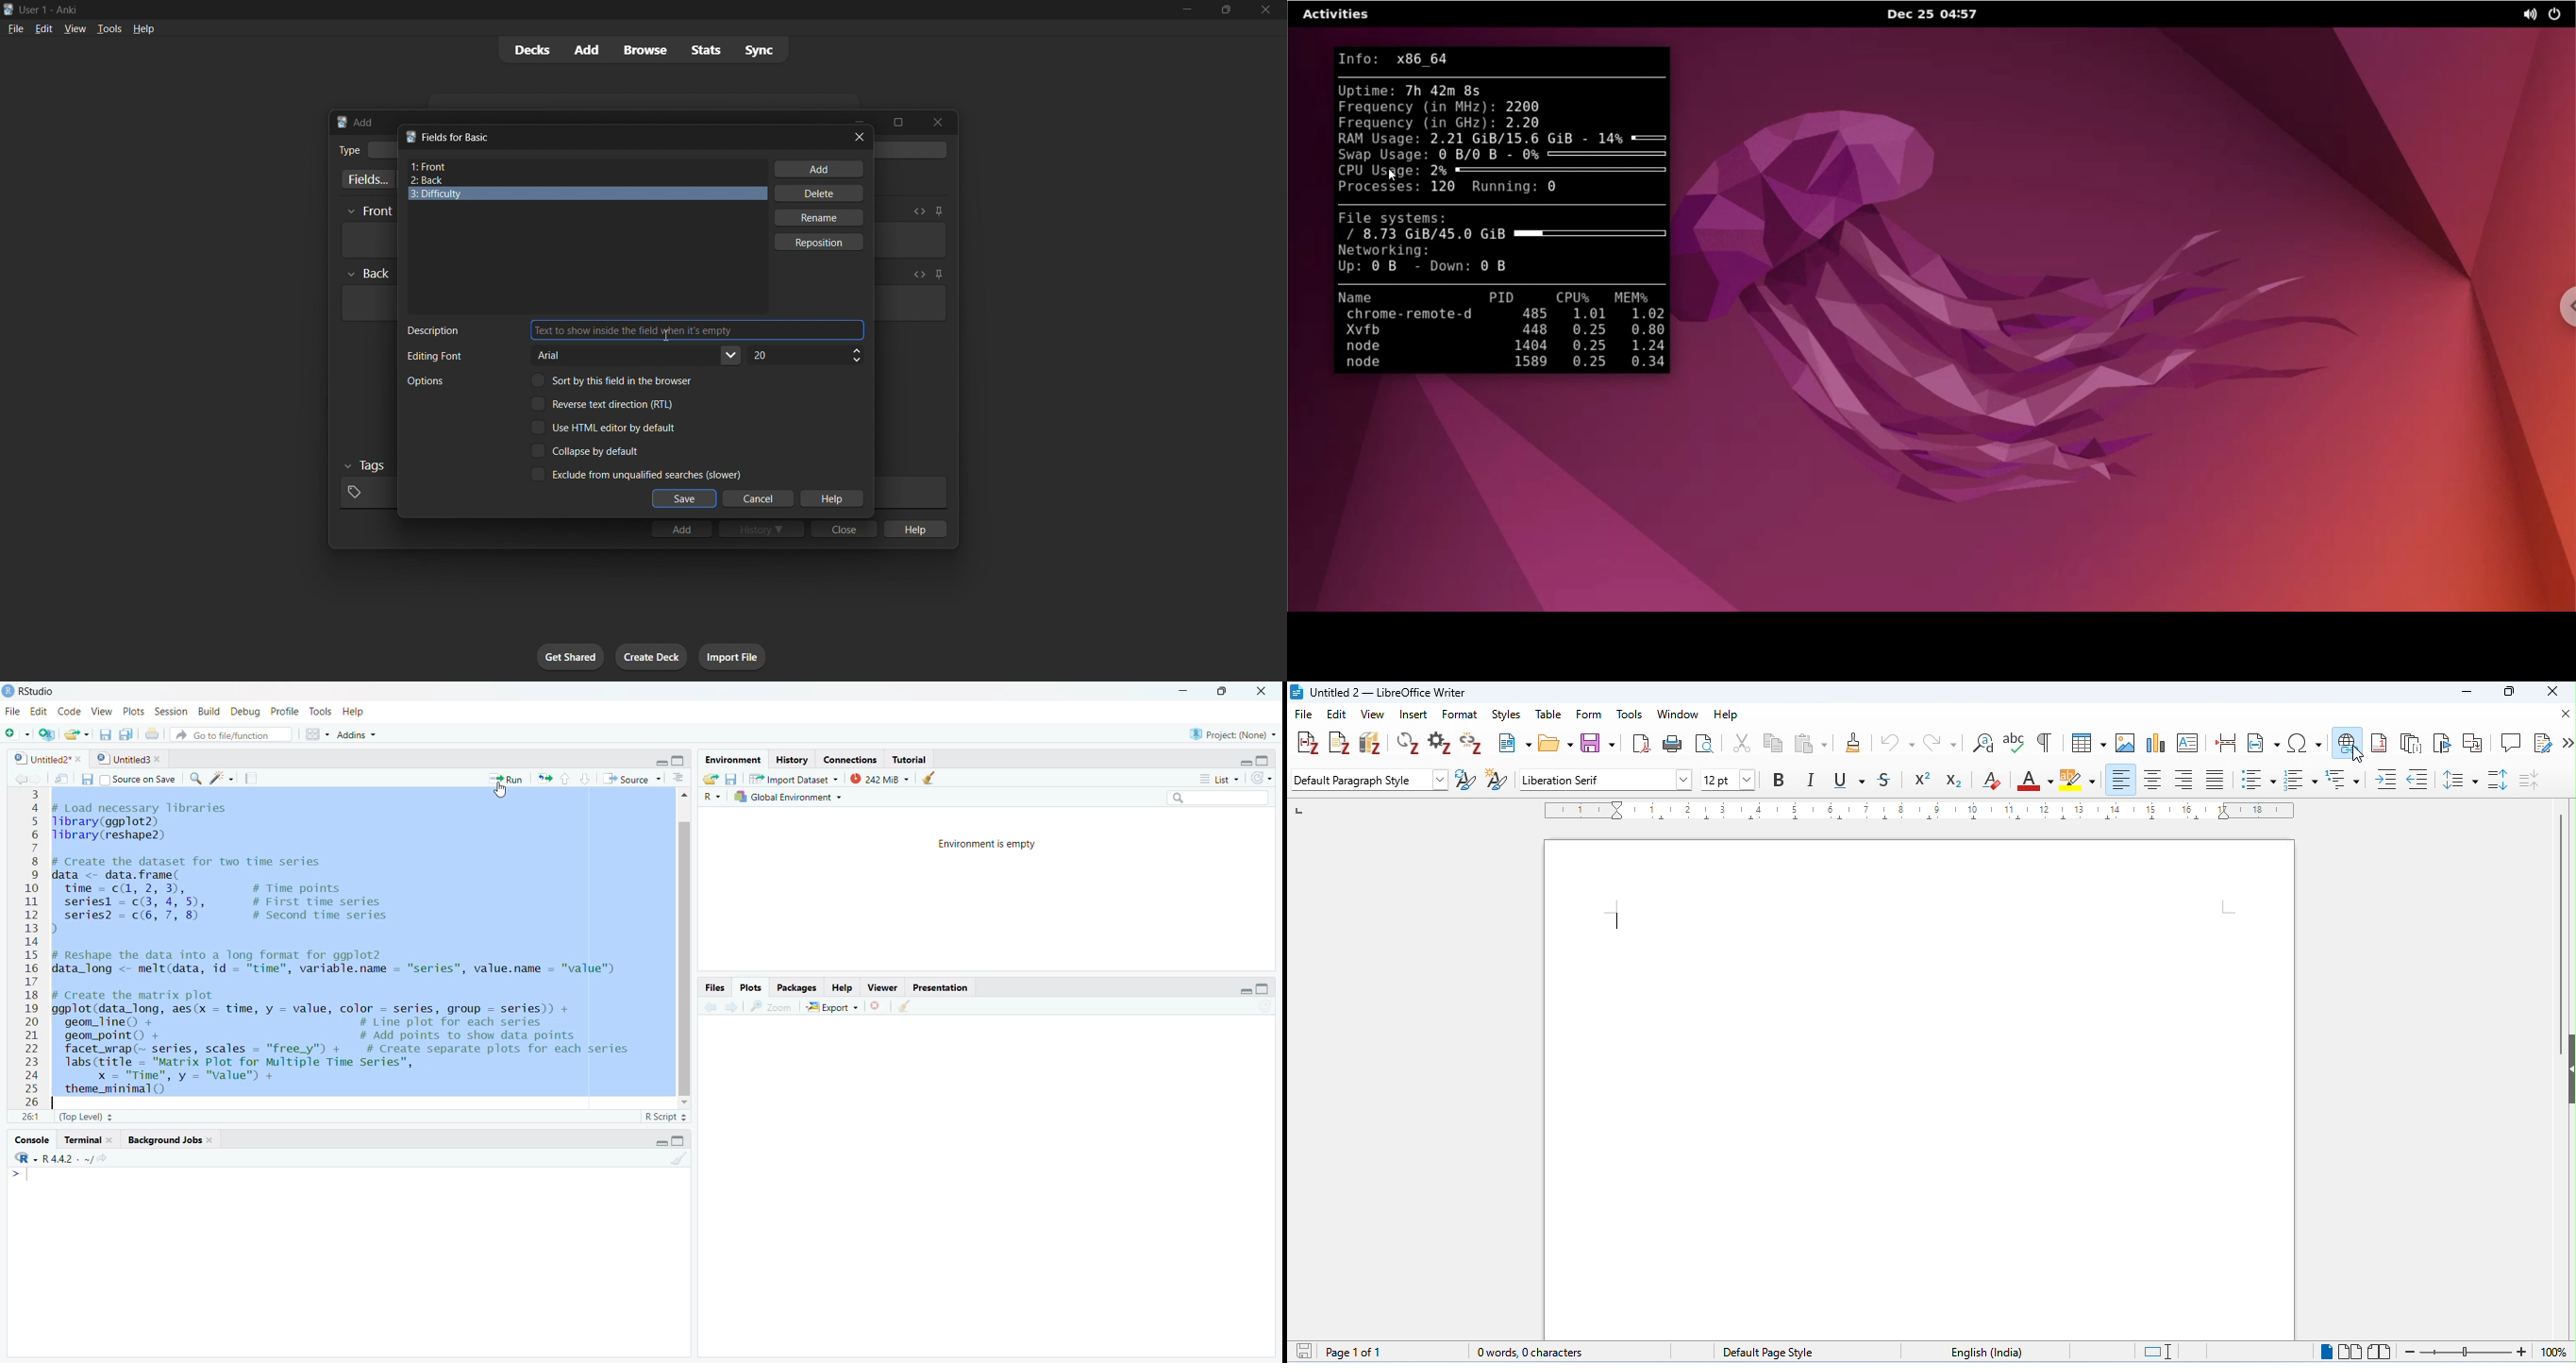 The height and width of the screenshot is (1372, 2576). Describe the element at coordinates (938, 122) in the screenshot. I see `close` at that location.